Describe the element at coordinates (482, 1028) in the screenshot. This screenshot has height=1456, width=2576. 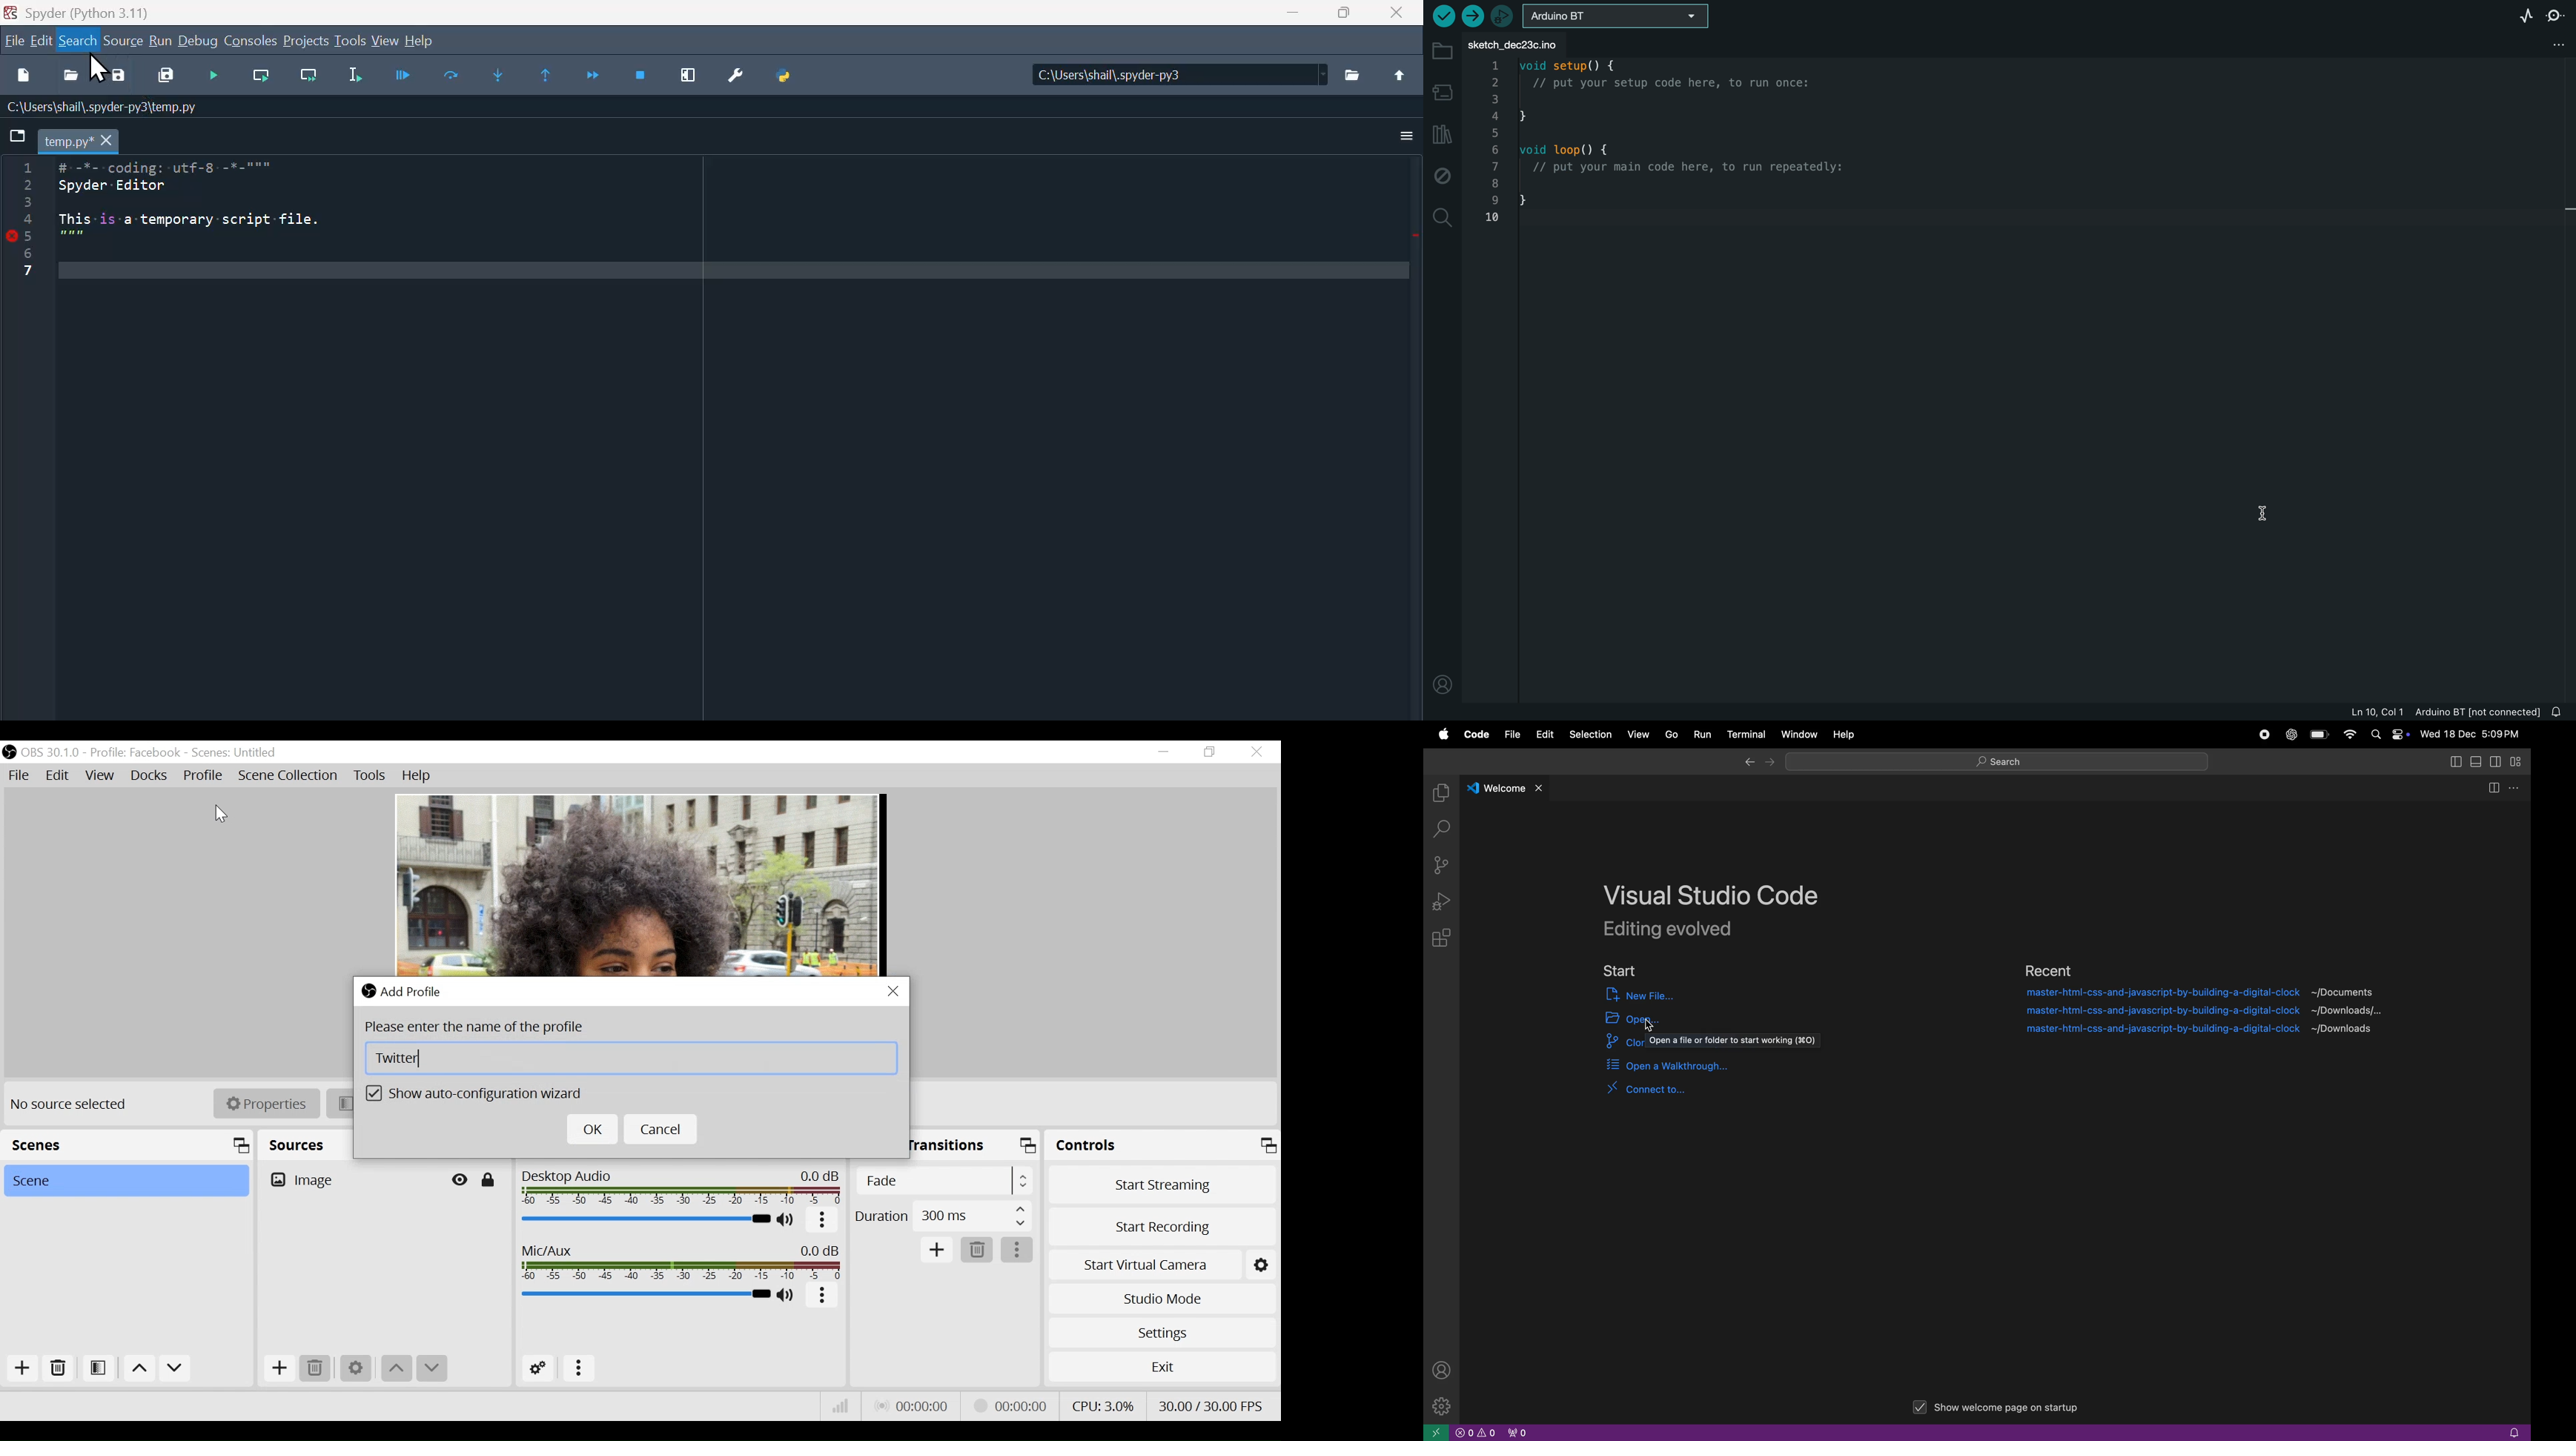
I see `Please enter the name of the profile ` at that location.